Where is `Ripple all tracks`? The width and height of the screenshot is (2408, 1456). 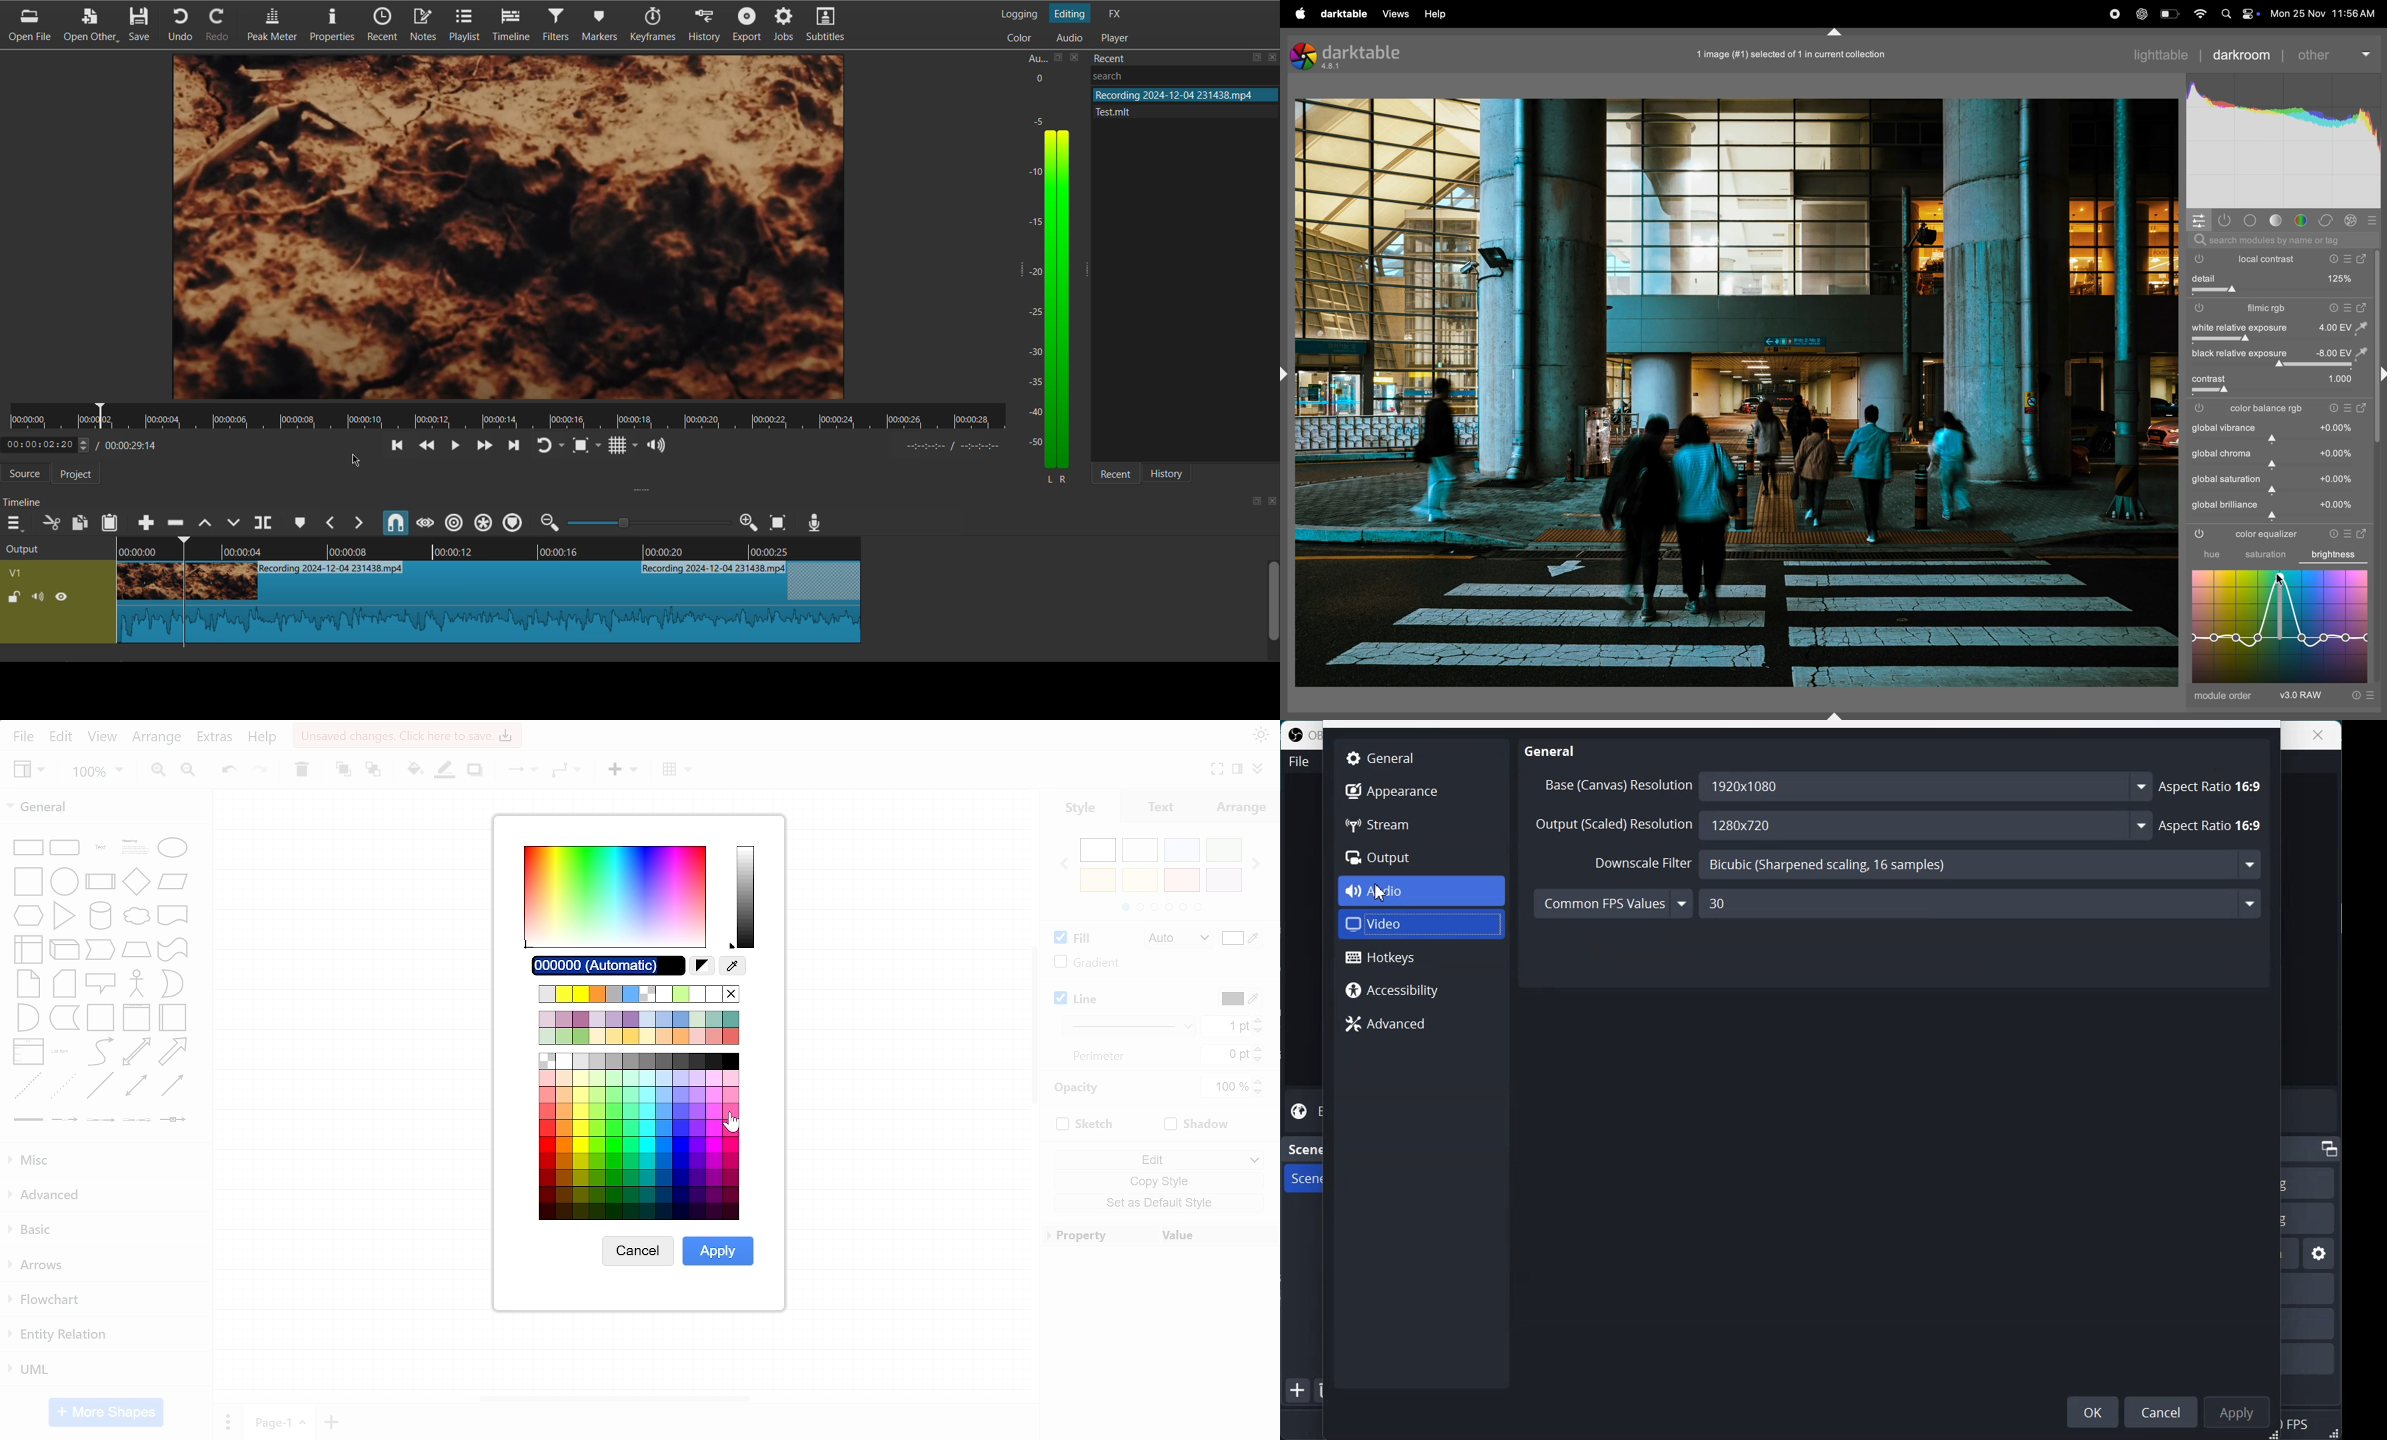
Ripple all tracks is located at coordinates (482, 522).